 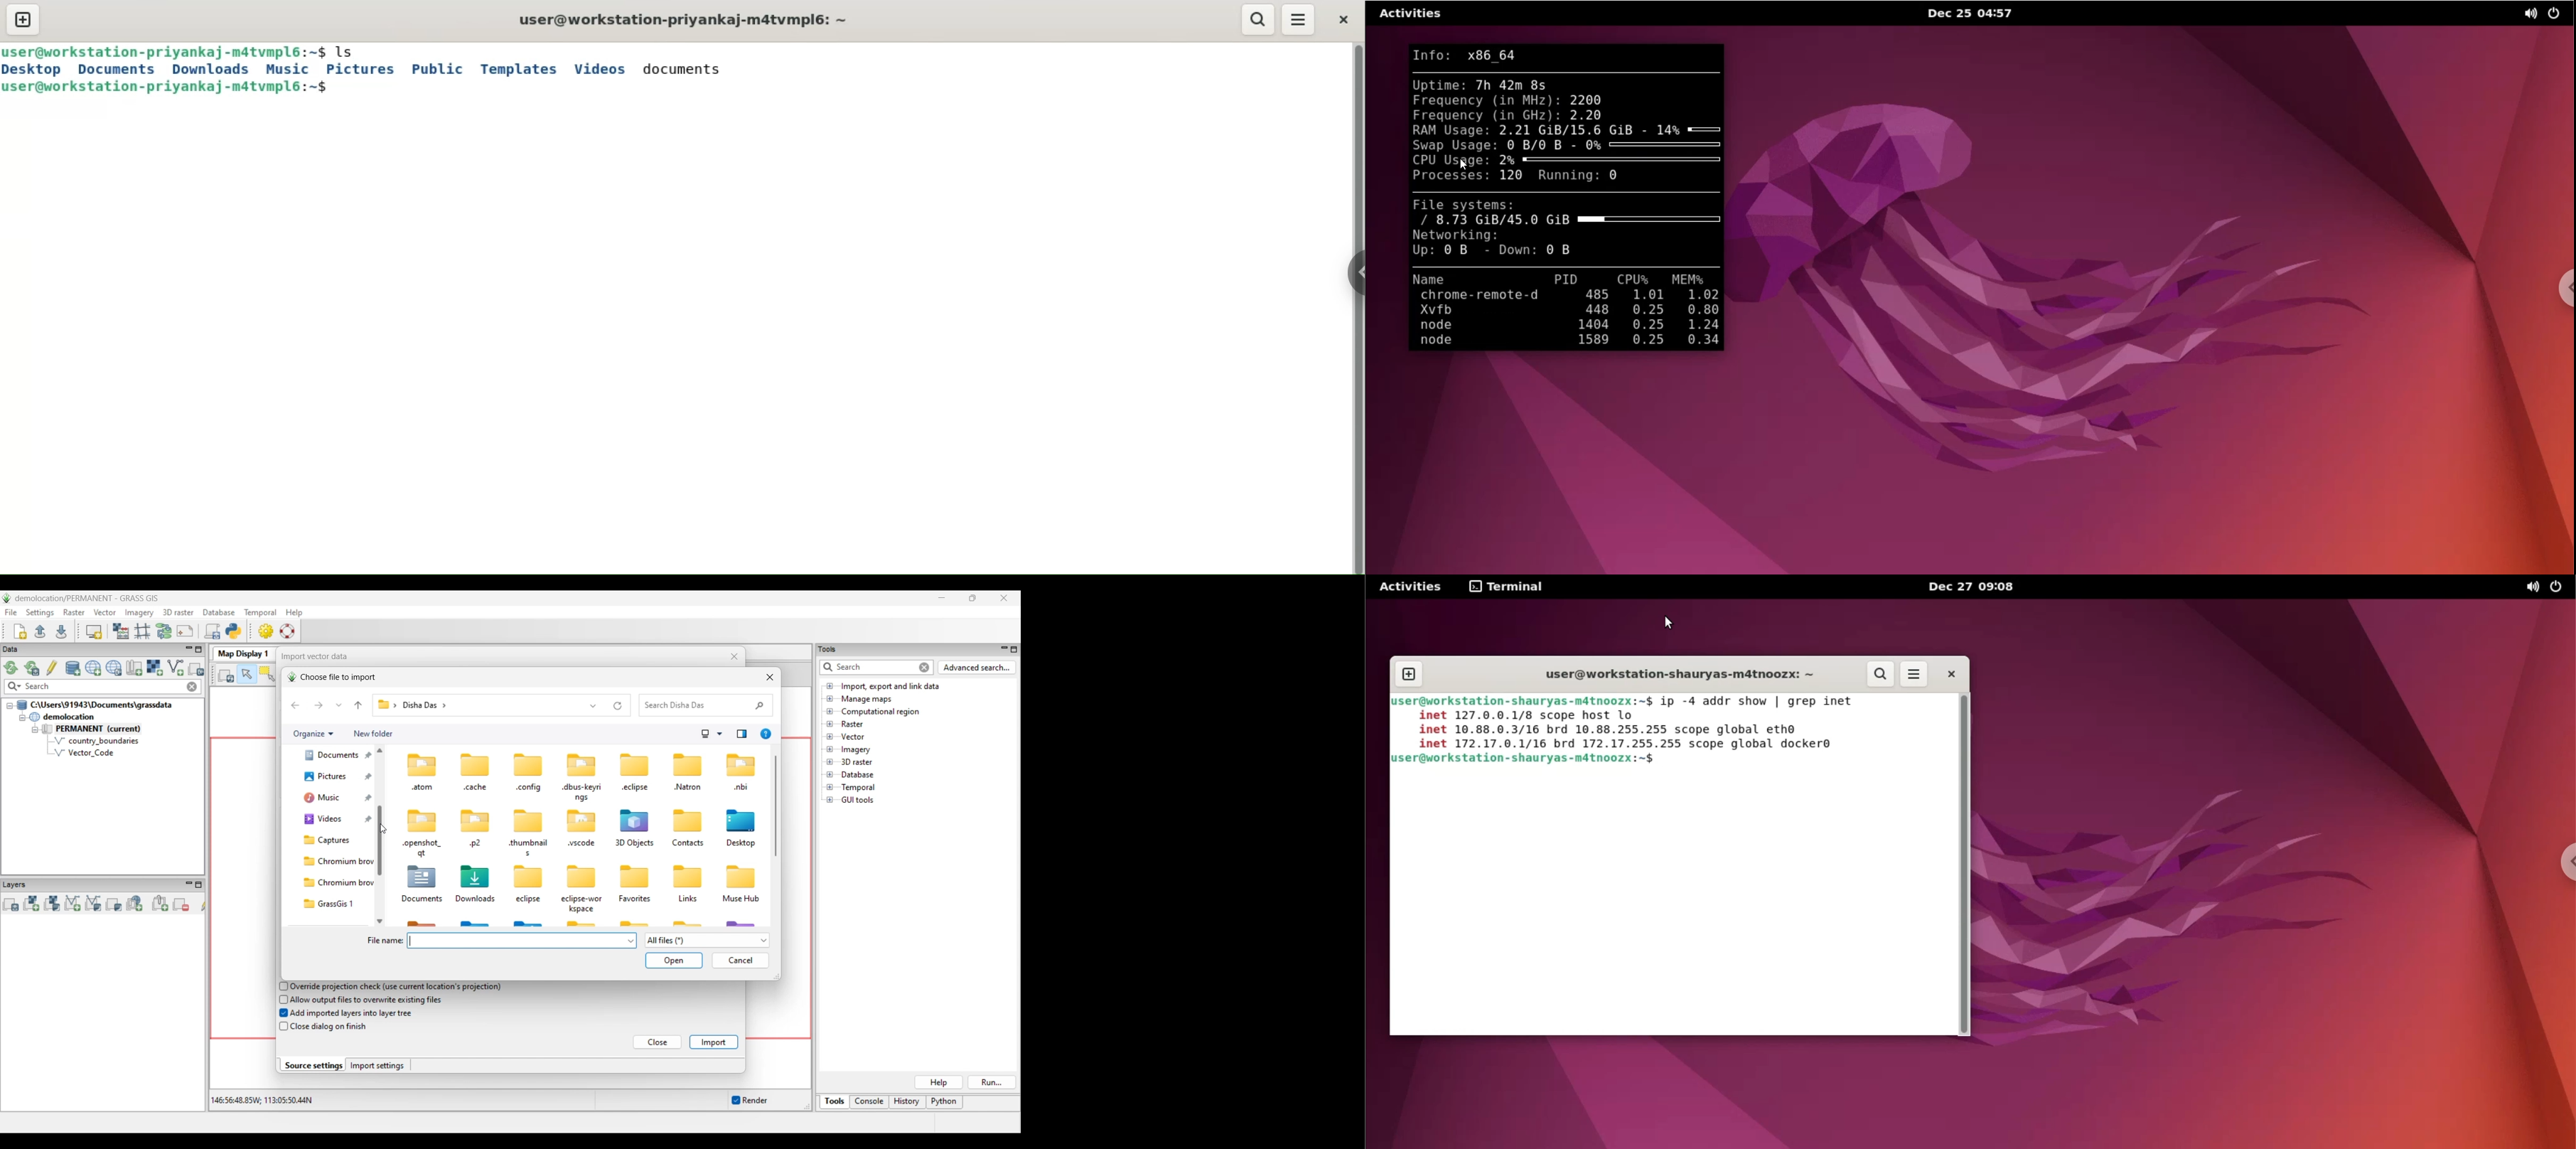 What do you see at coordinates (1522, 700) in the screenshot?
I see `user@workstation-shauryas-m4tnoozx:~$` at bounding box center [1522, 700].